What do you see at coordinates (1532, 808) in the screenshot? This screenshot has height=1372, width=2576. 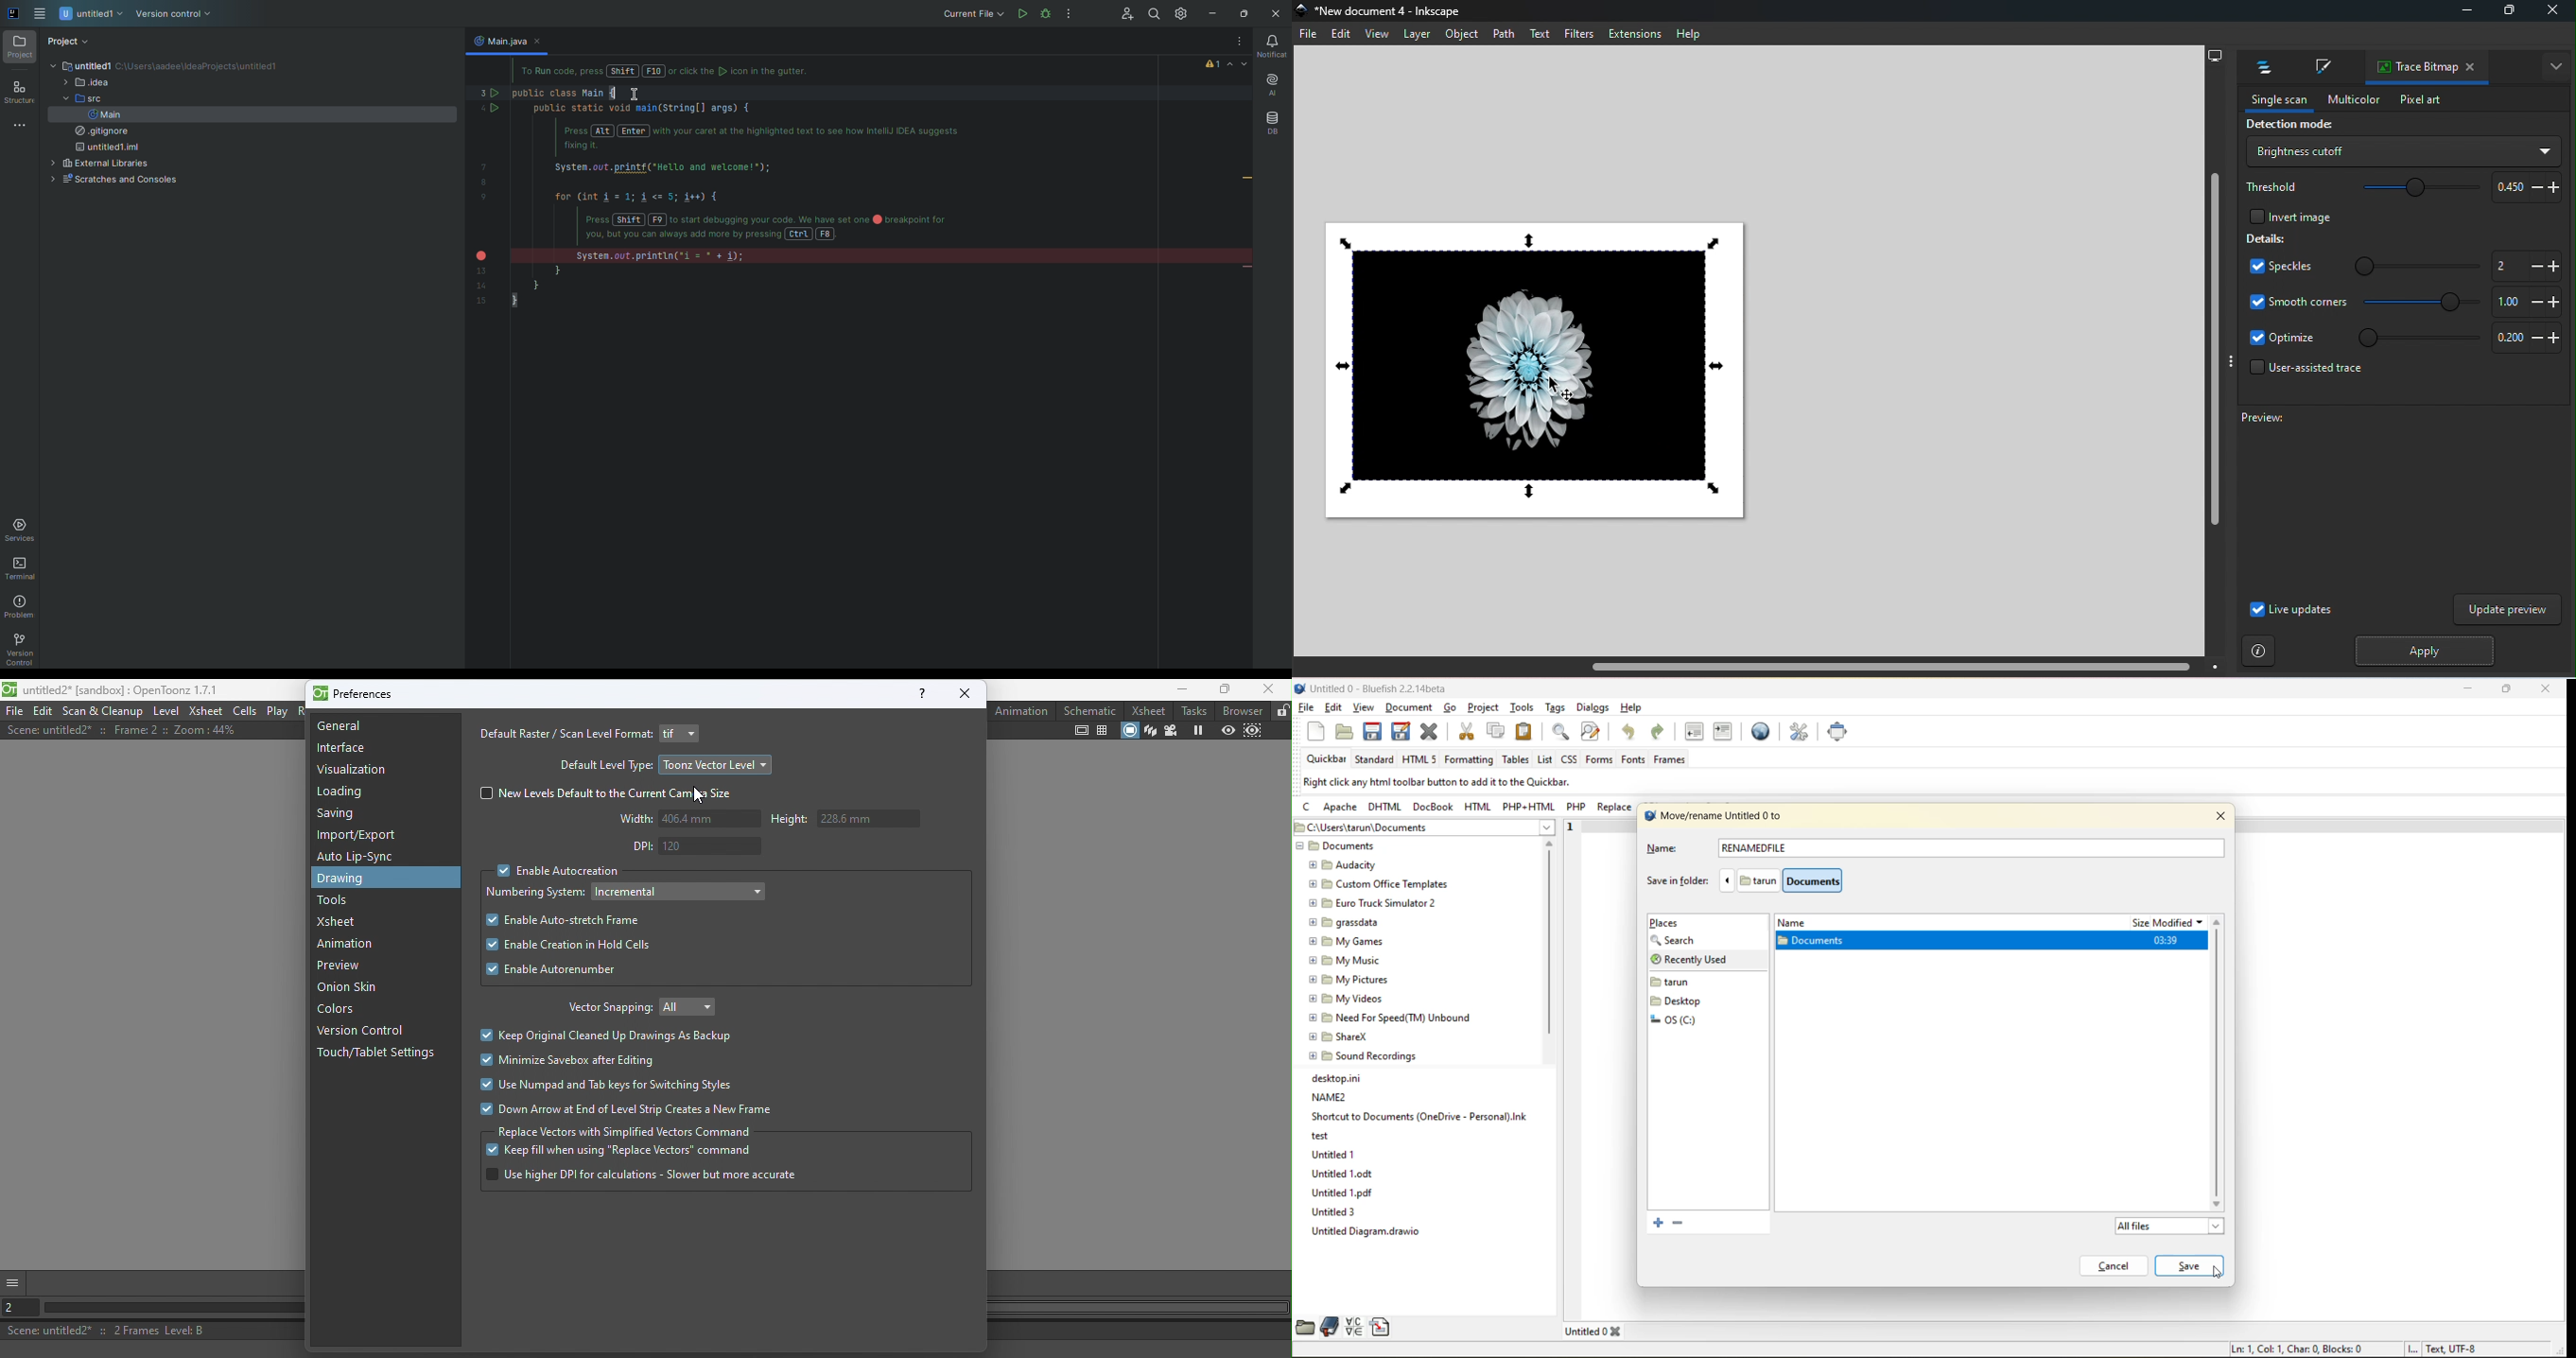 I see `php html` at bounding box center [1532, 808].